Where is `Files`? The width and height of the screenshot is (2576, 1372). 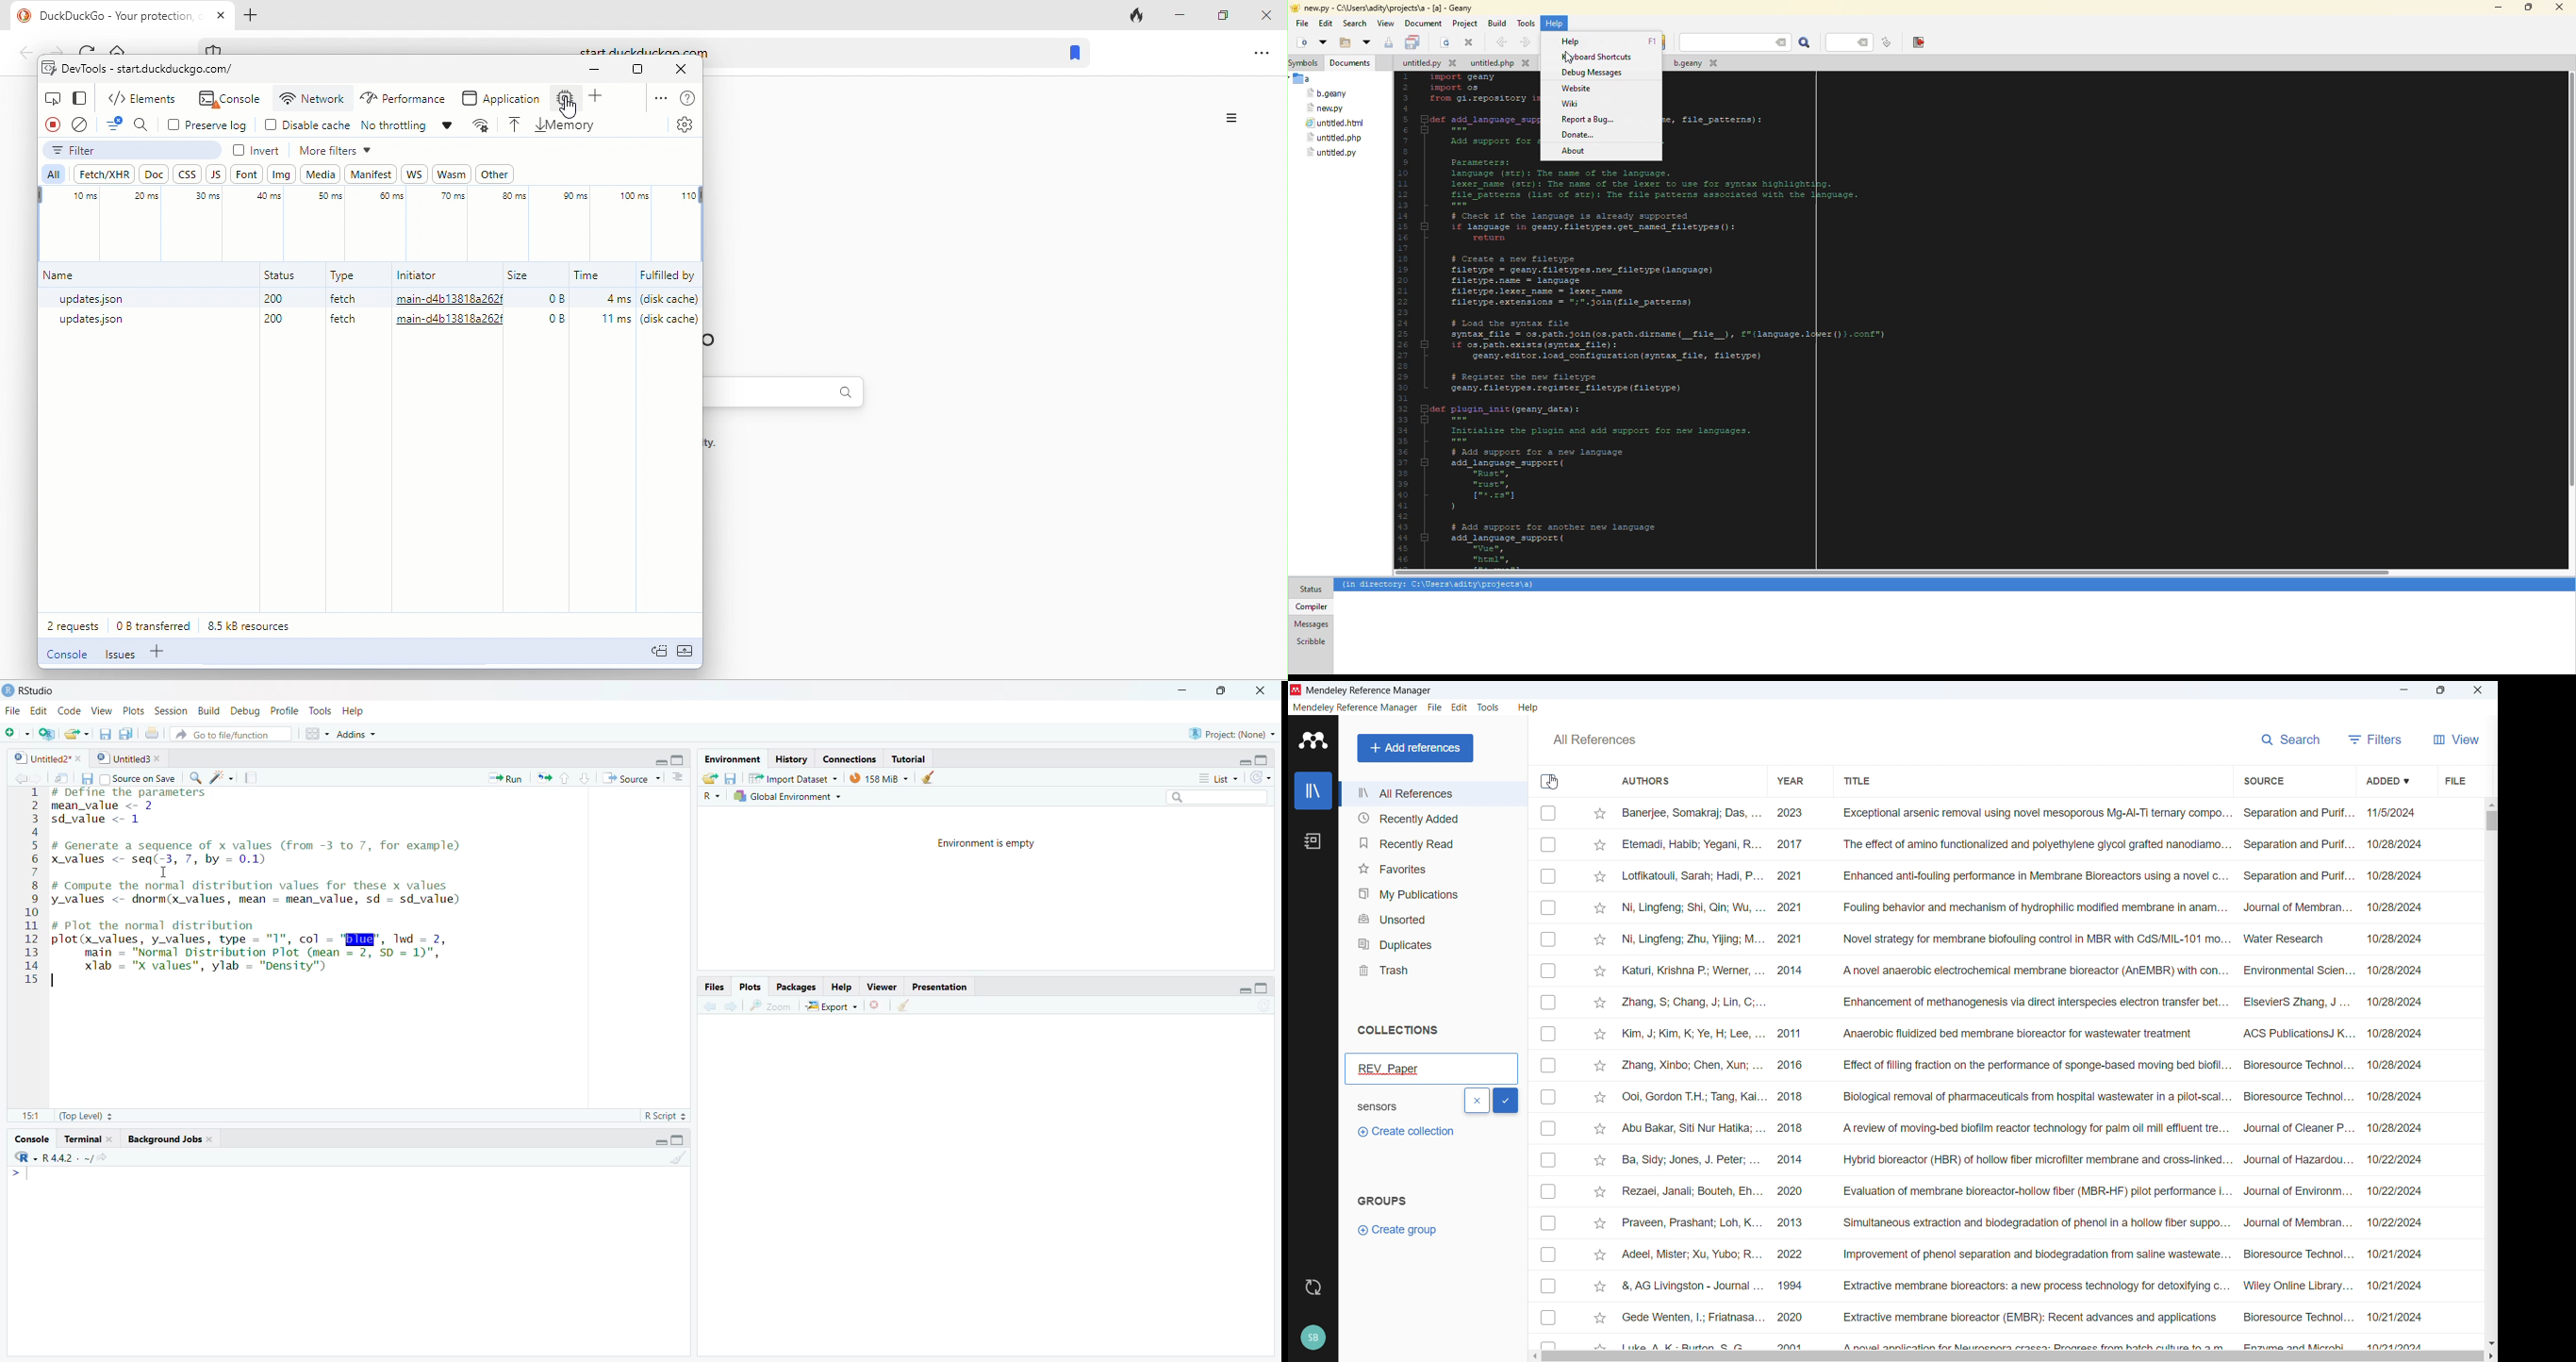 Files is located at coordinates (713, 986).